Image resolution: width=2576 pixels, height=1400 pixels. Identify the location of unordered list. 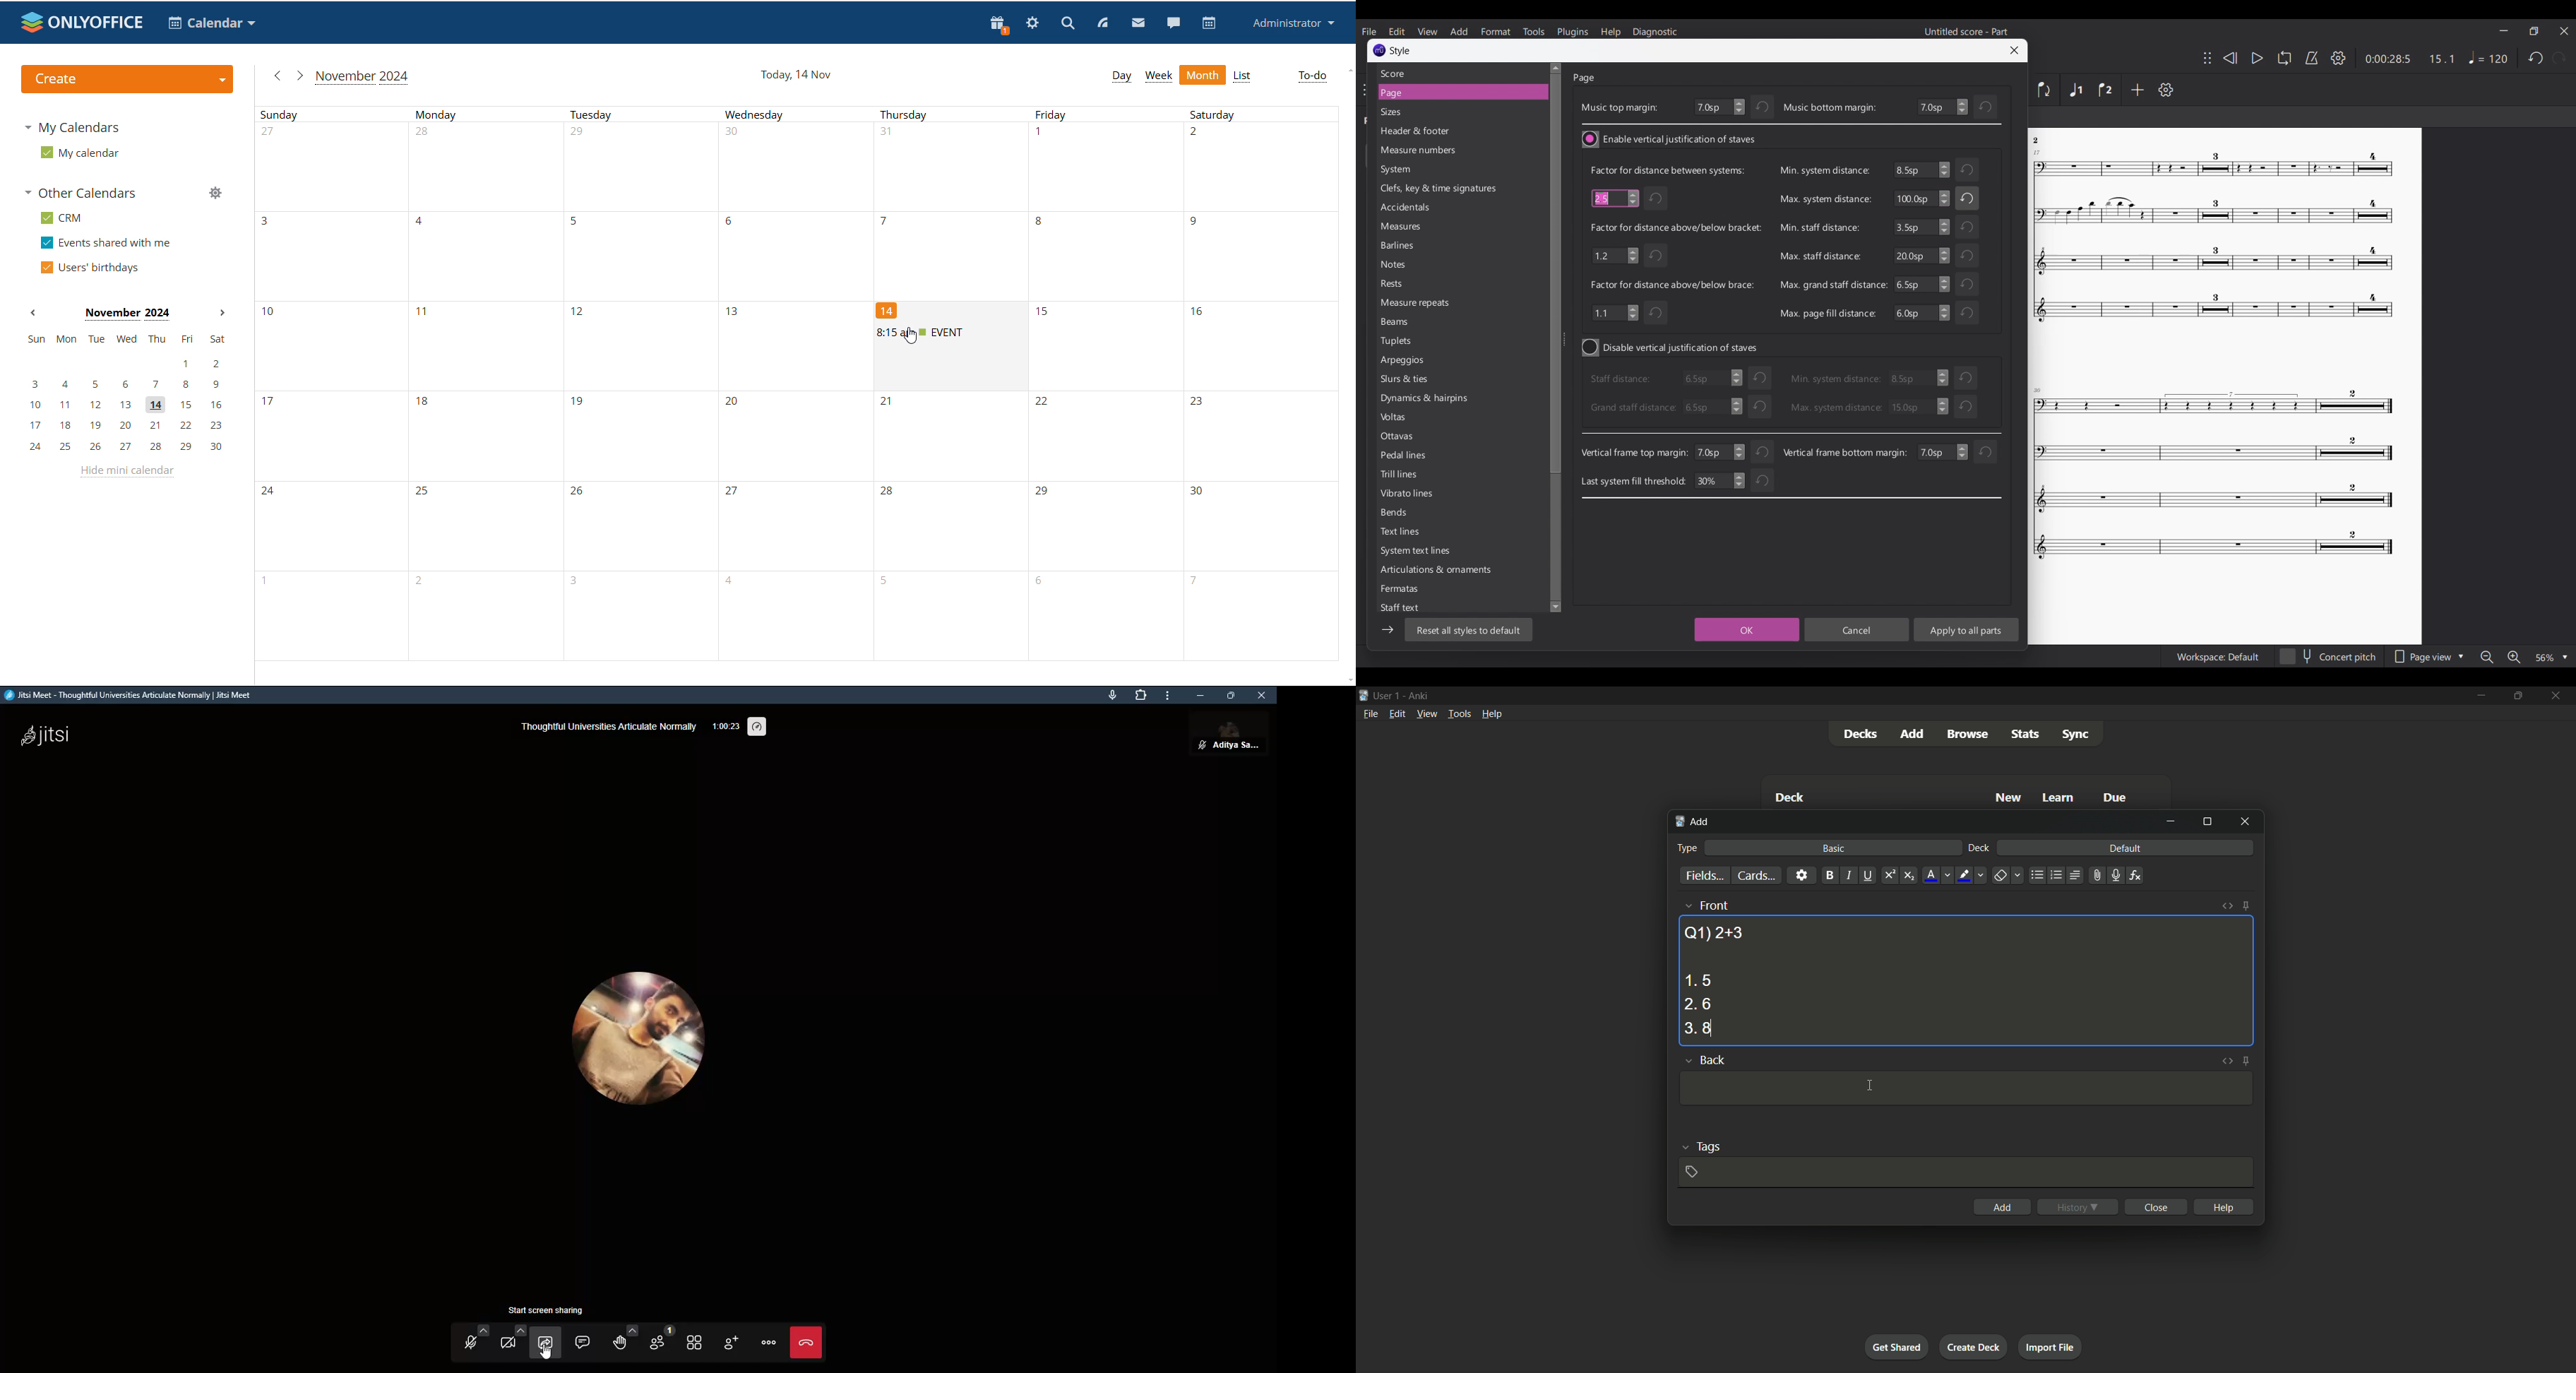
(2036, 875).